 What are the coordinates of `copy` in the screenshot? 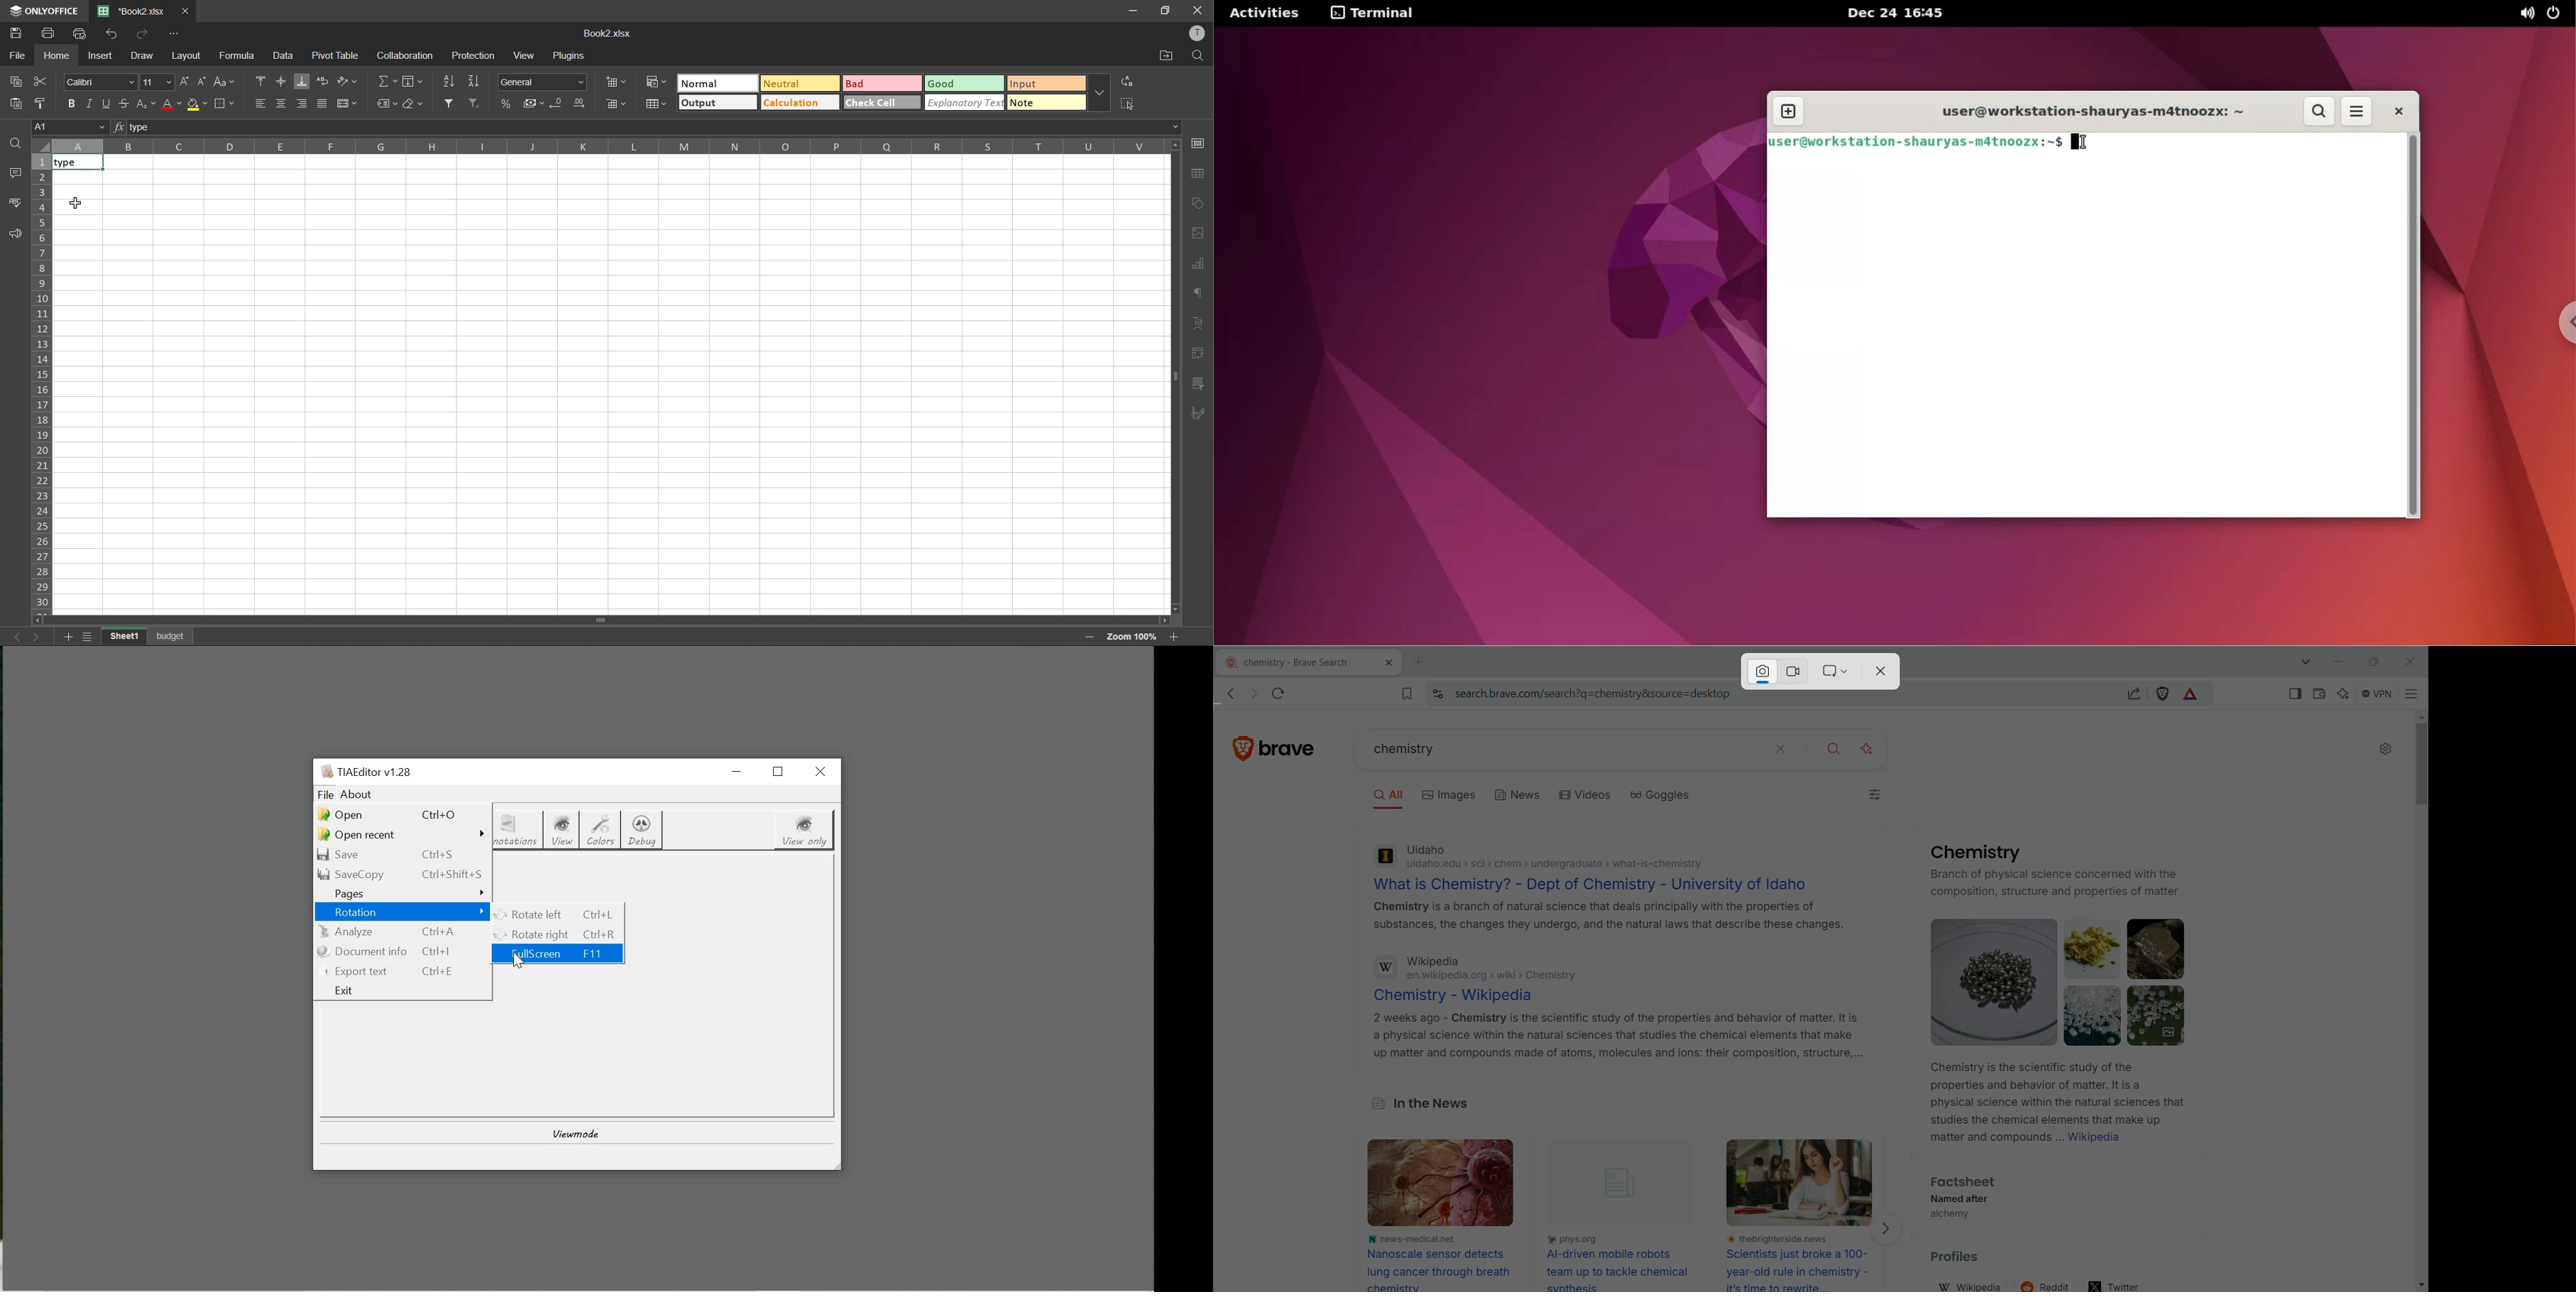 It's located at (16, 82).